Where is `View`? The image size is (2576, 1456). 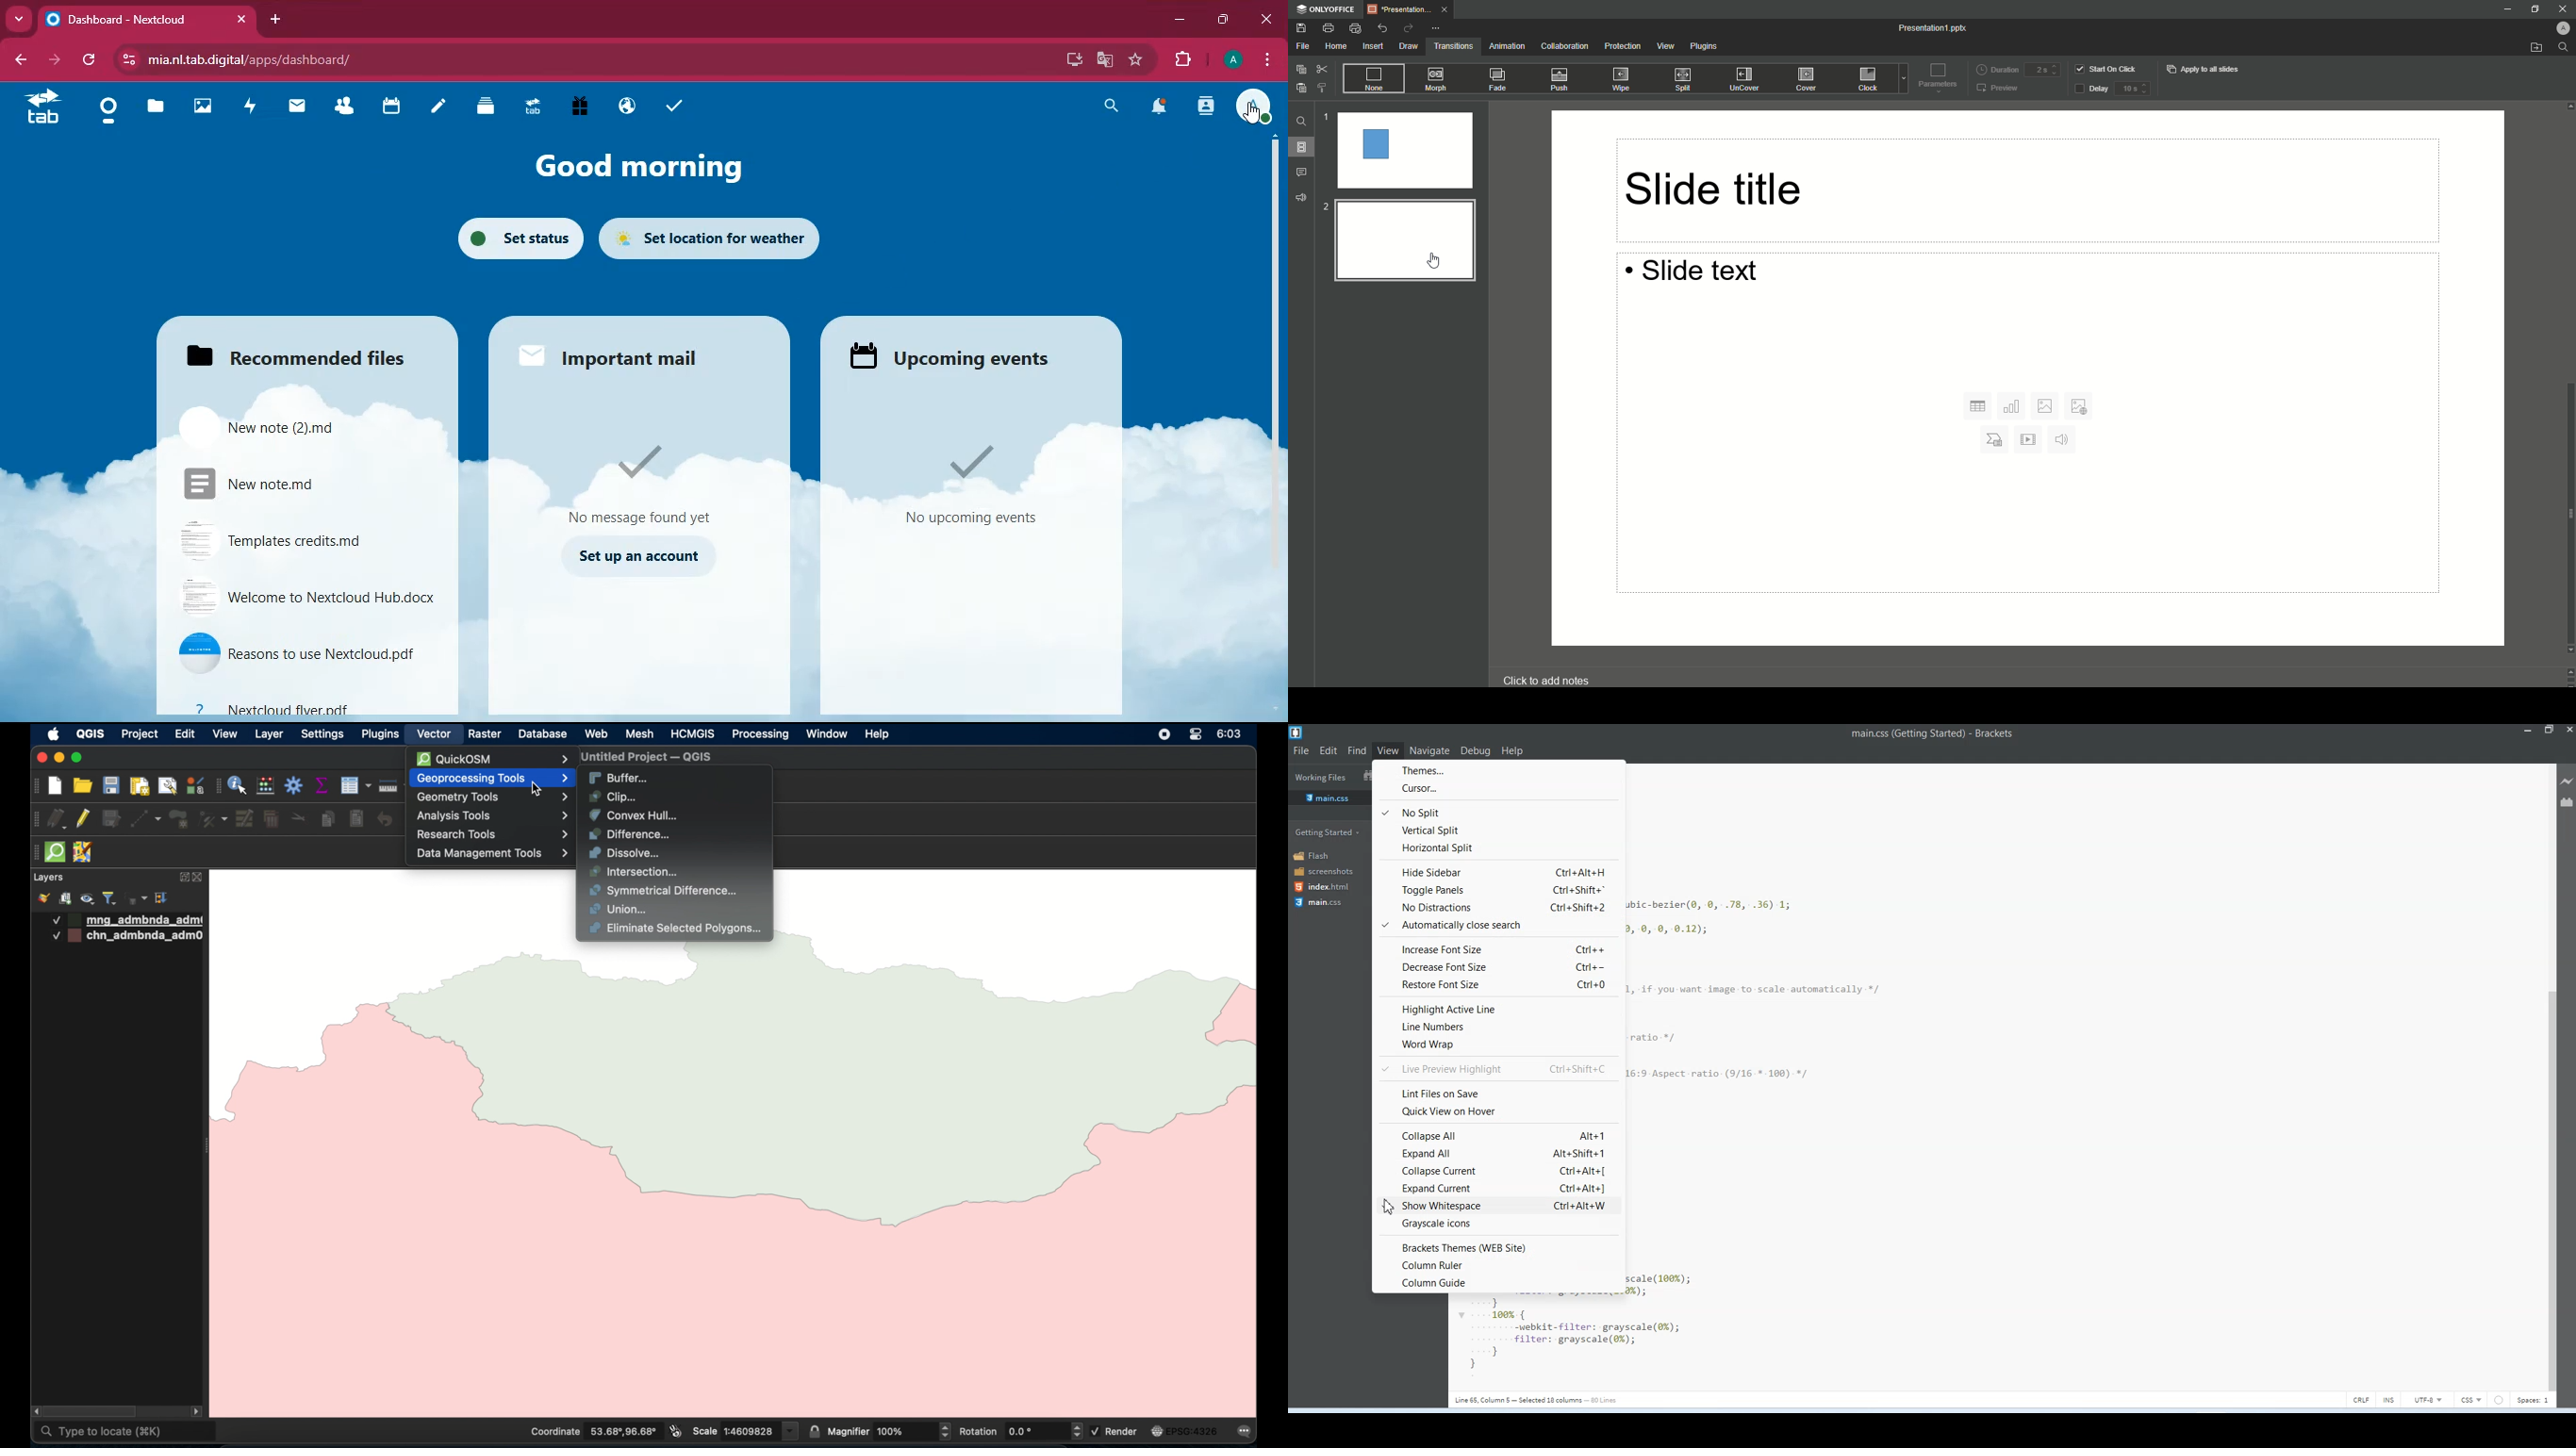 View is located at coordinates (1665, 46).